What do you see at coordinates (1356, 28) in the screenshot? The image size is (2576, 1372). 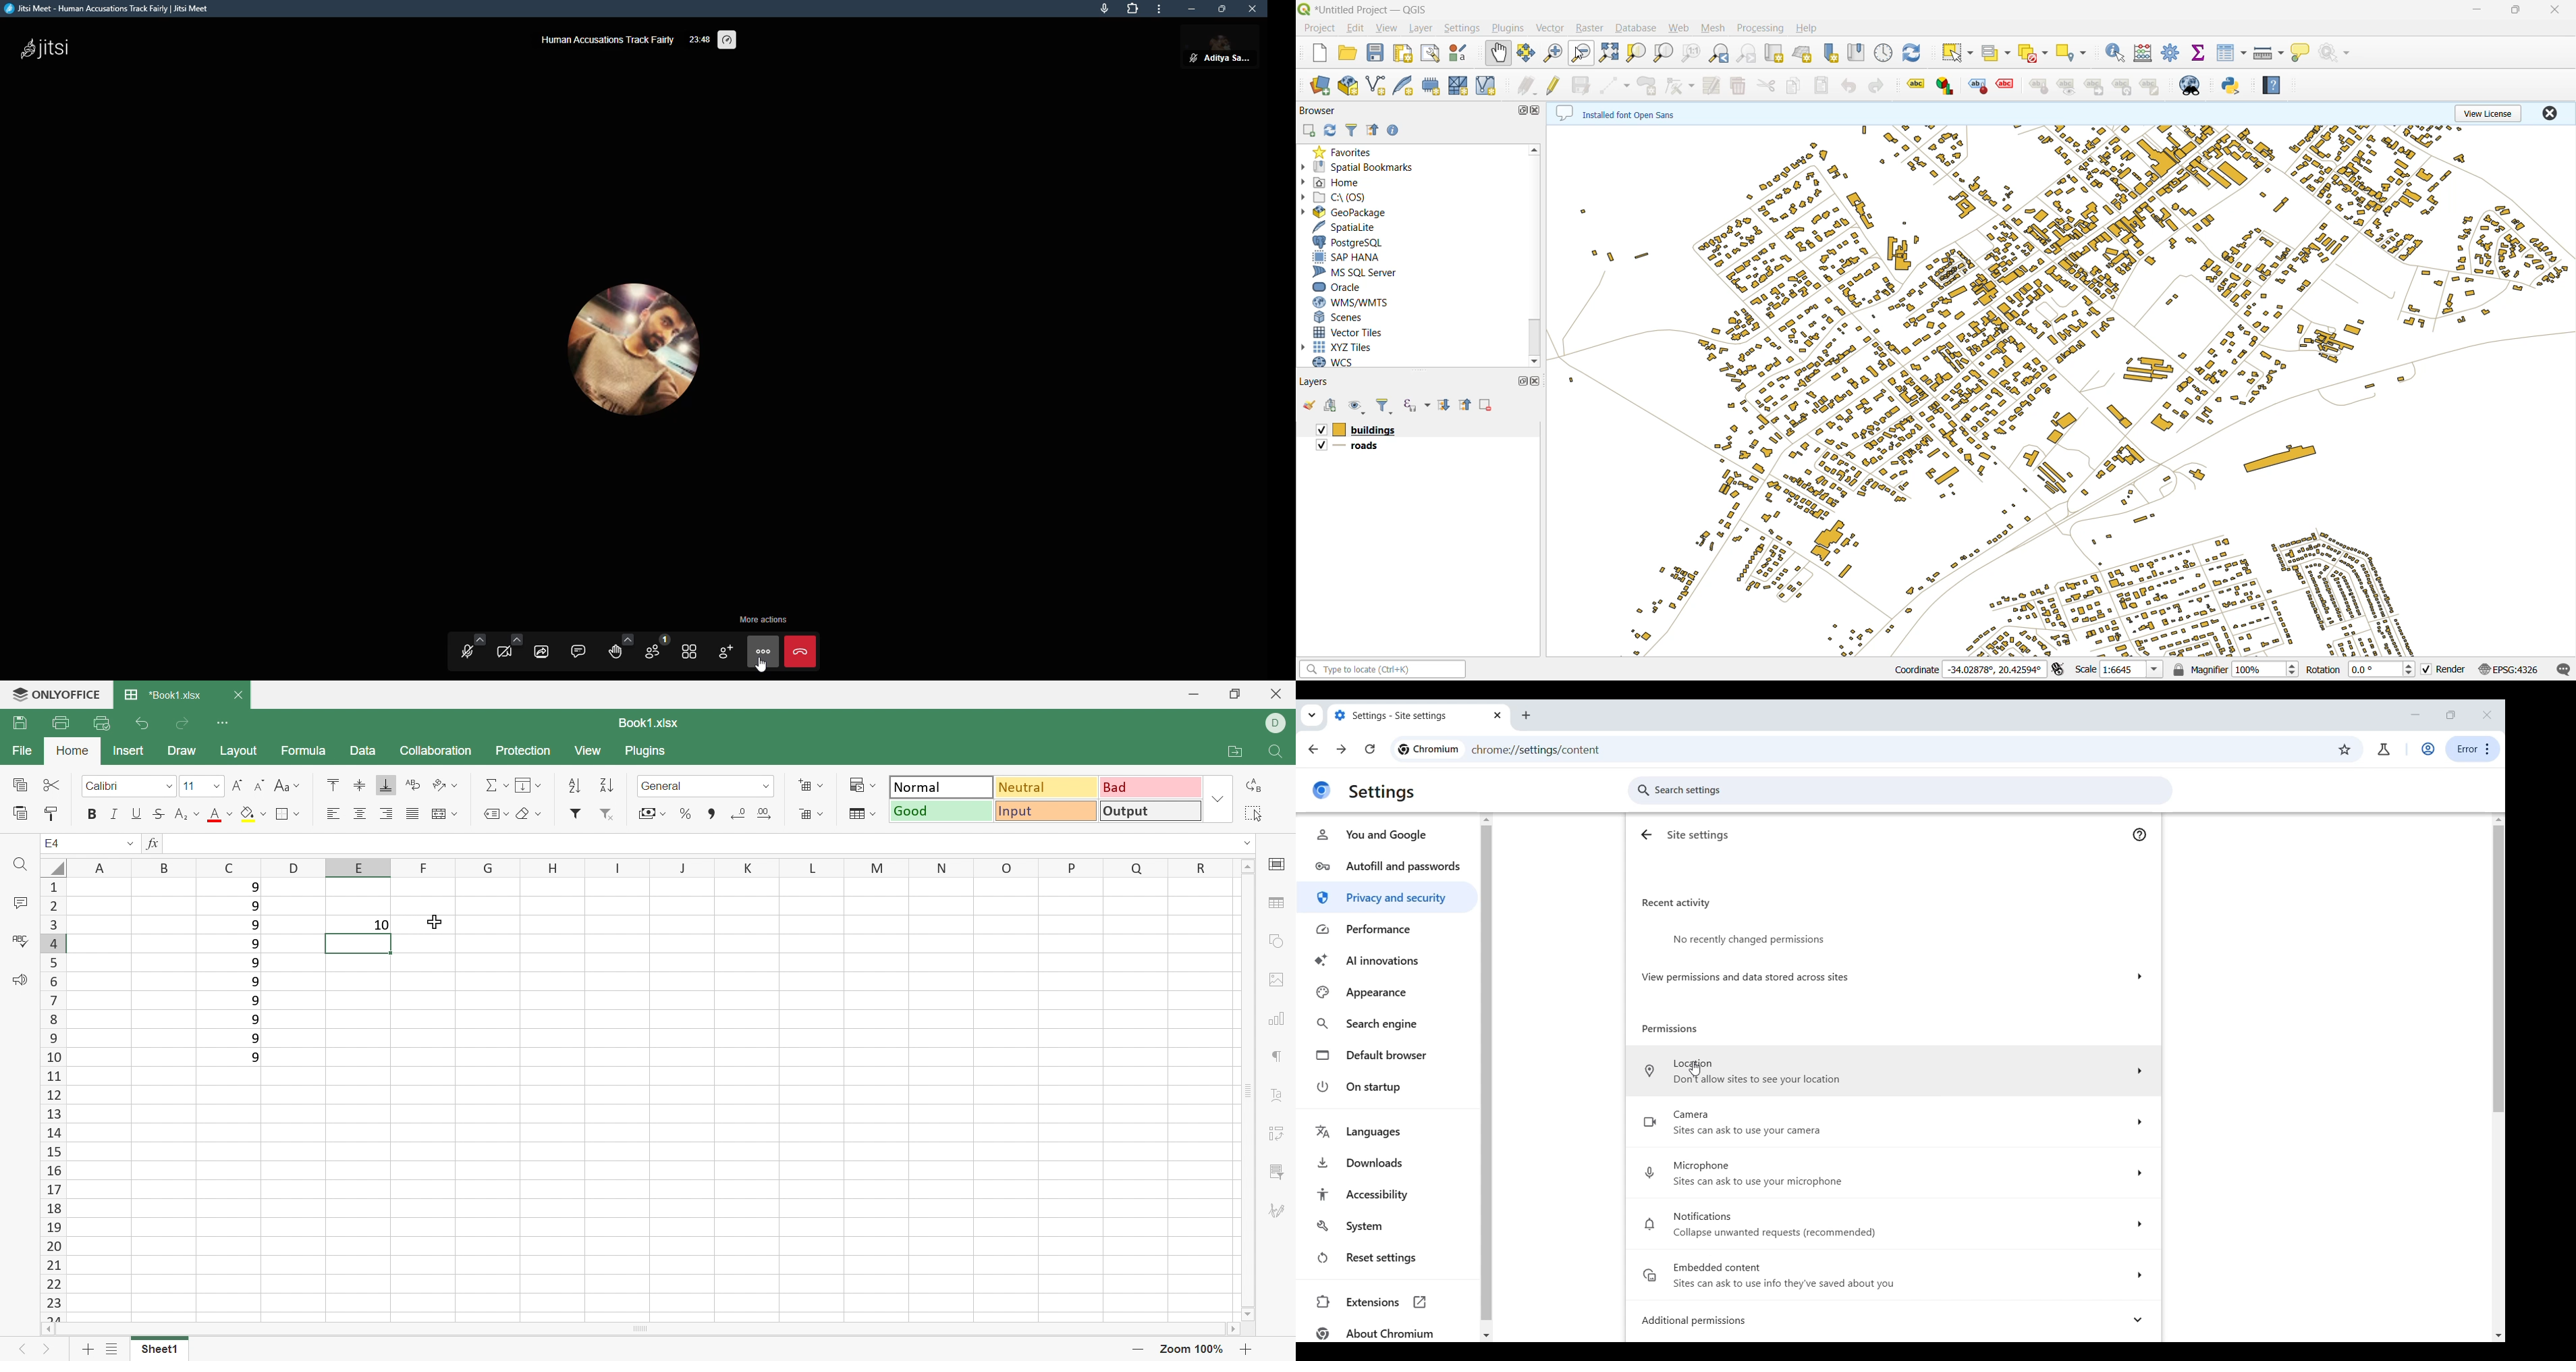 I see `edit` at bounding box center [1356, 28].